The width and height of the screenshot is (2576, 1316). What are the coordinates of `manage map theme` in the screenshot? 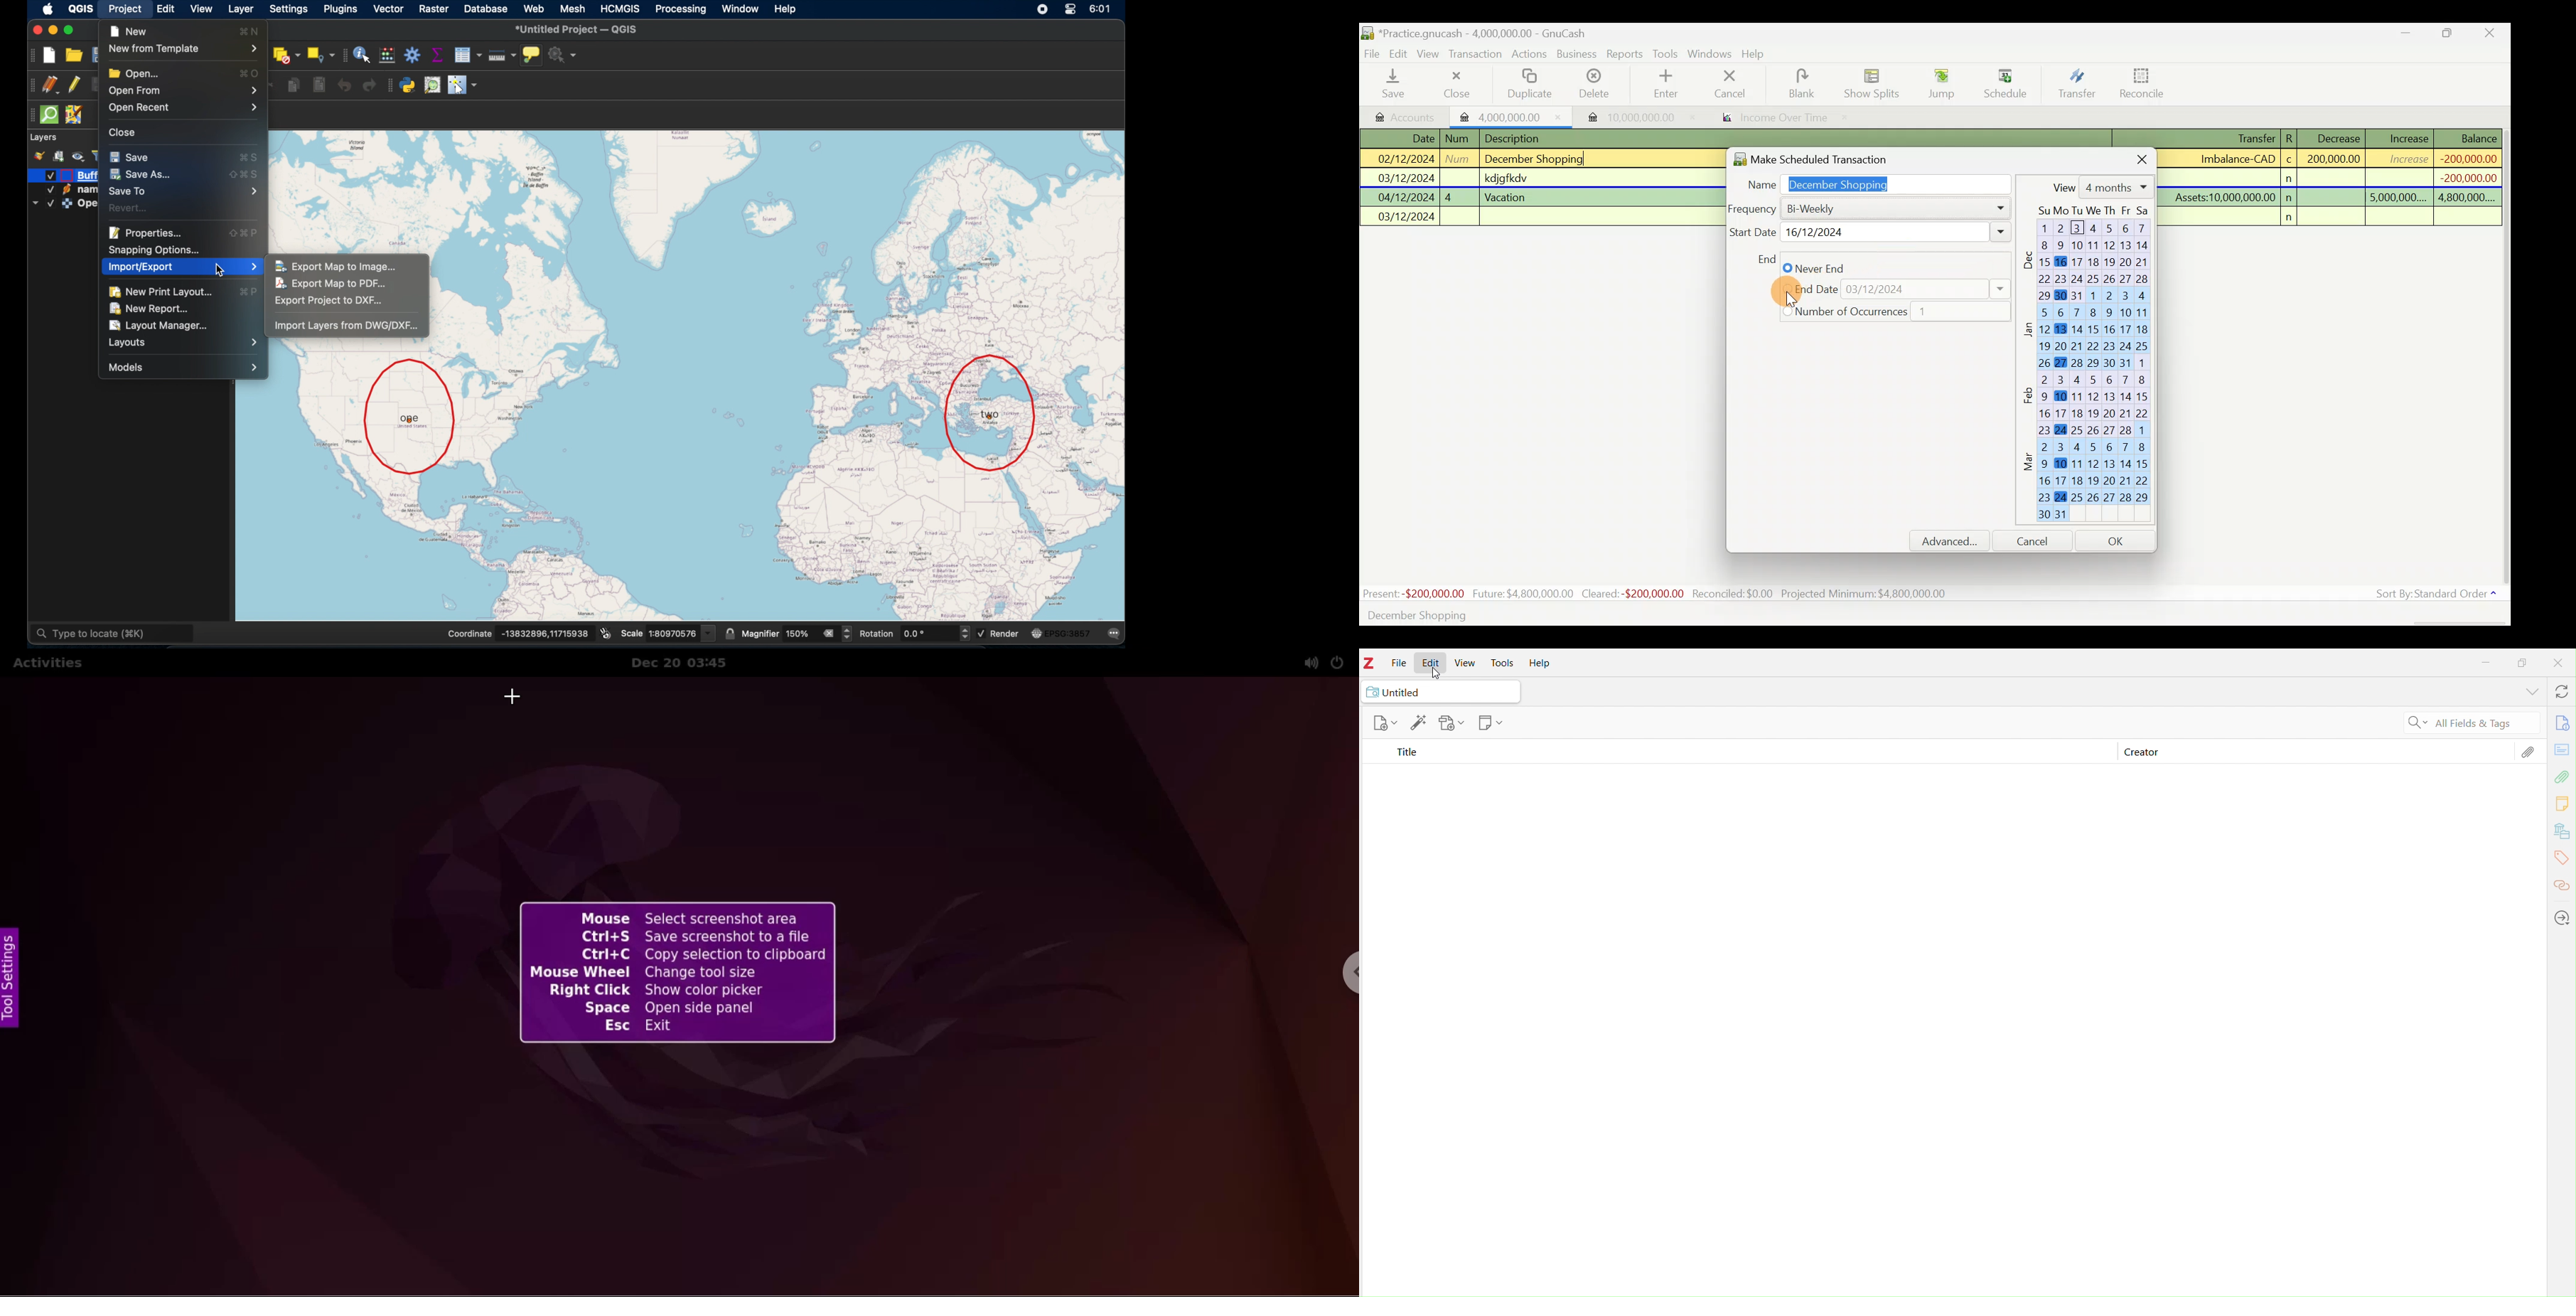 It's located at (79, 157).